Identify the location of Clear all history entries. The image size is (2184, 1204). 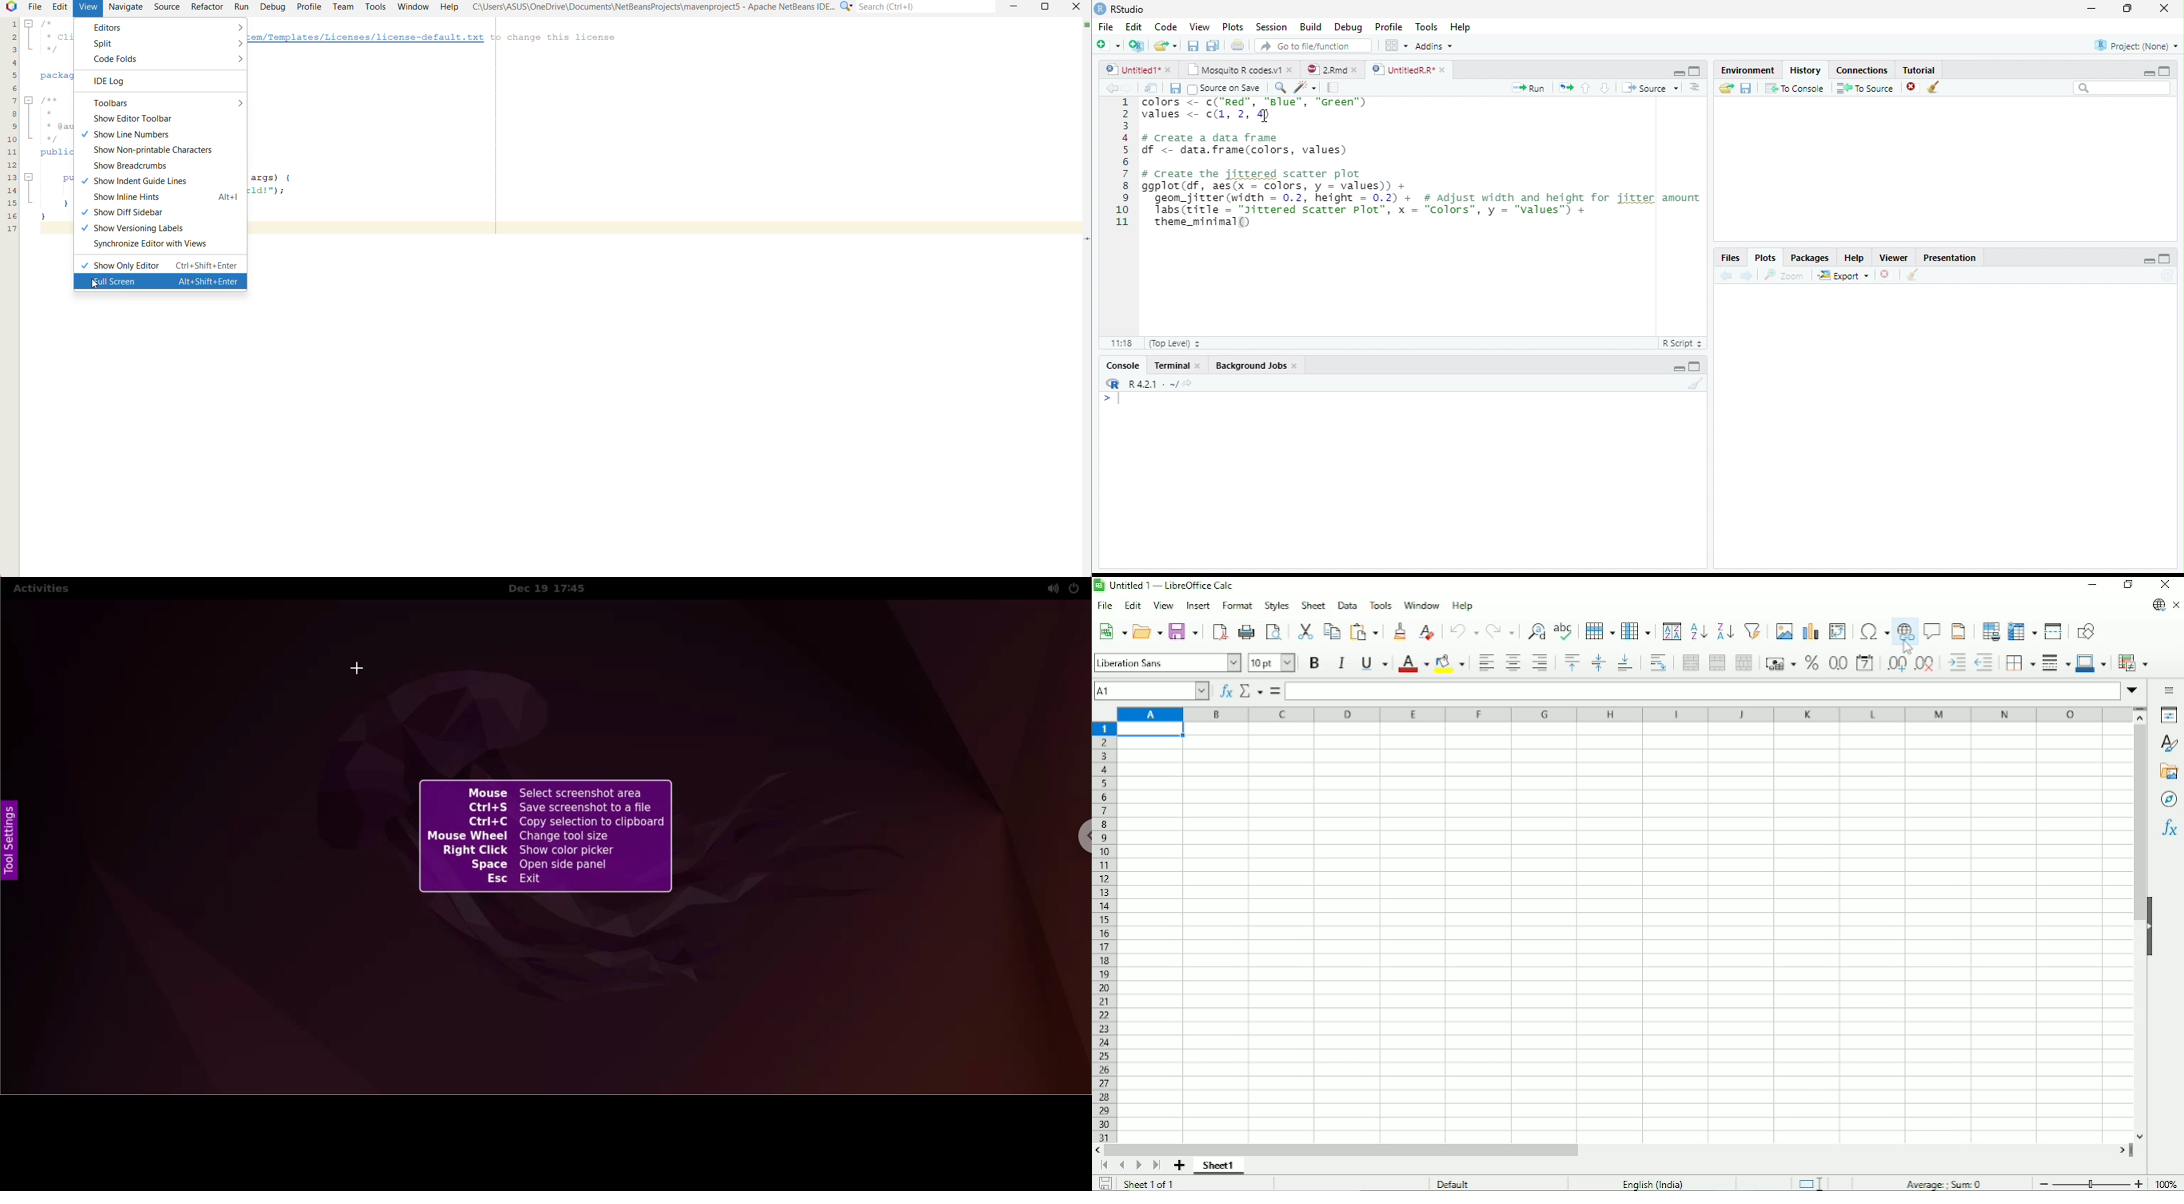
(1935, 87).